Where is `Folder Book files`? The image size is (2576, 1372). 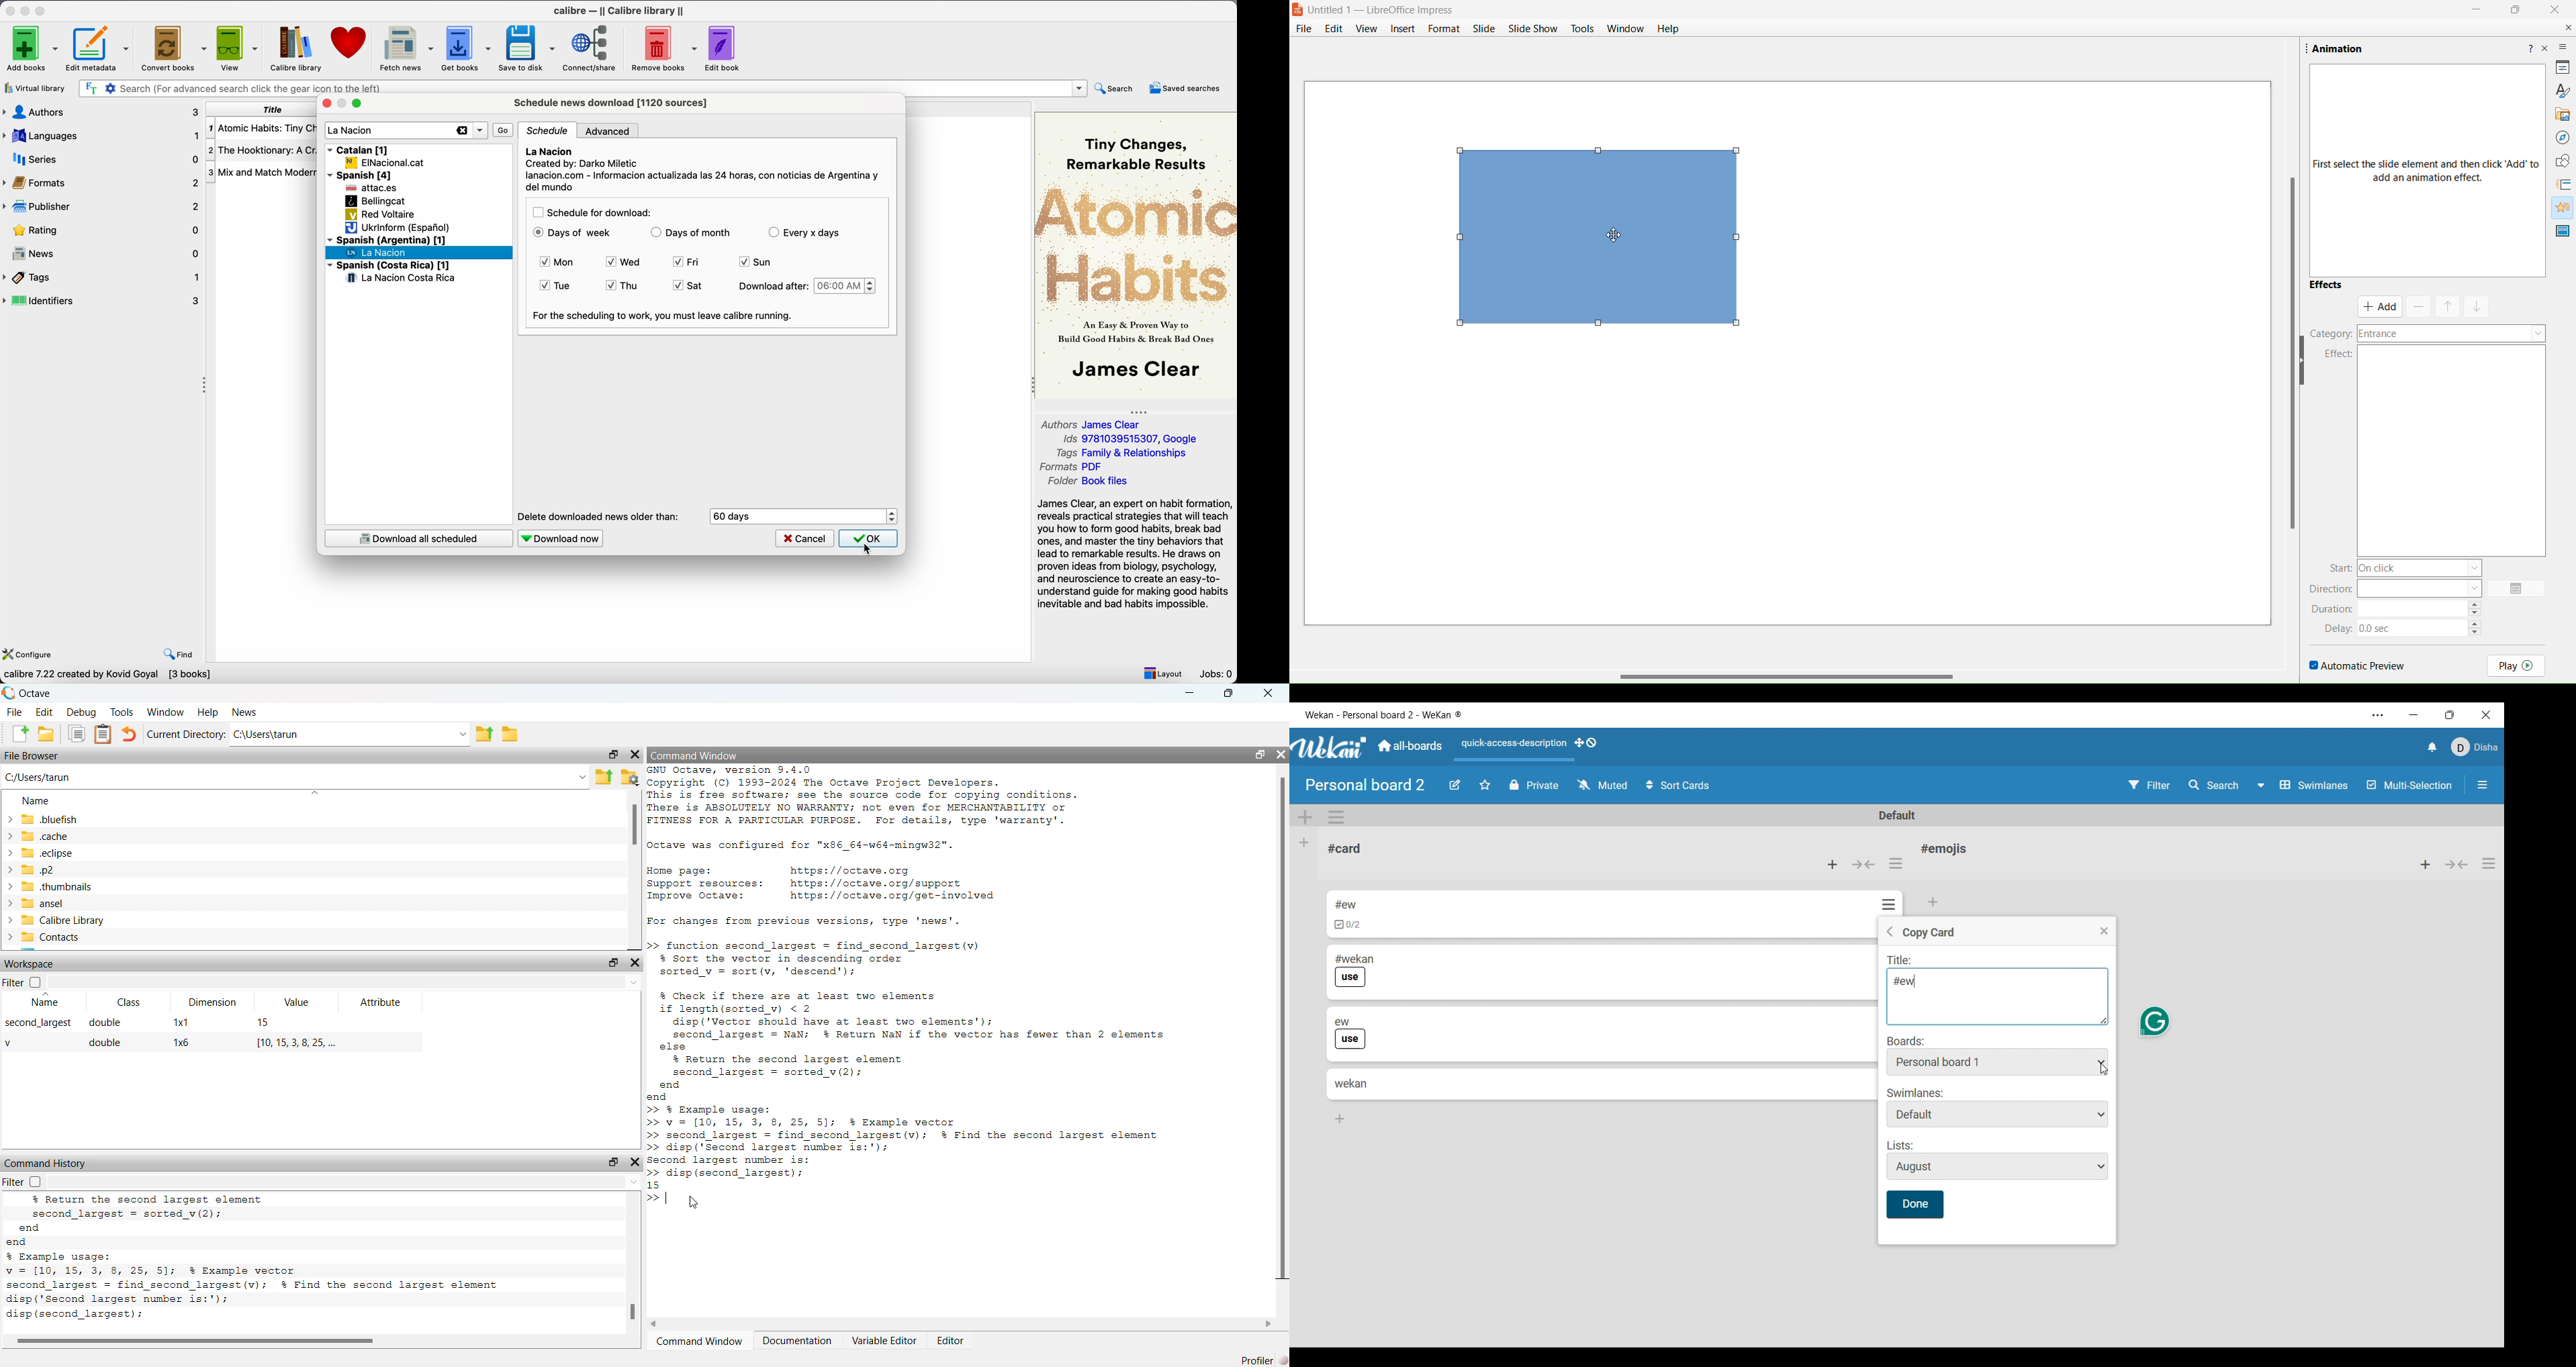
Folder Book files is located at coordinates (1088, 481).